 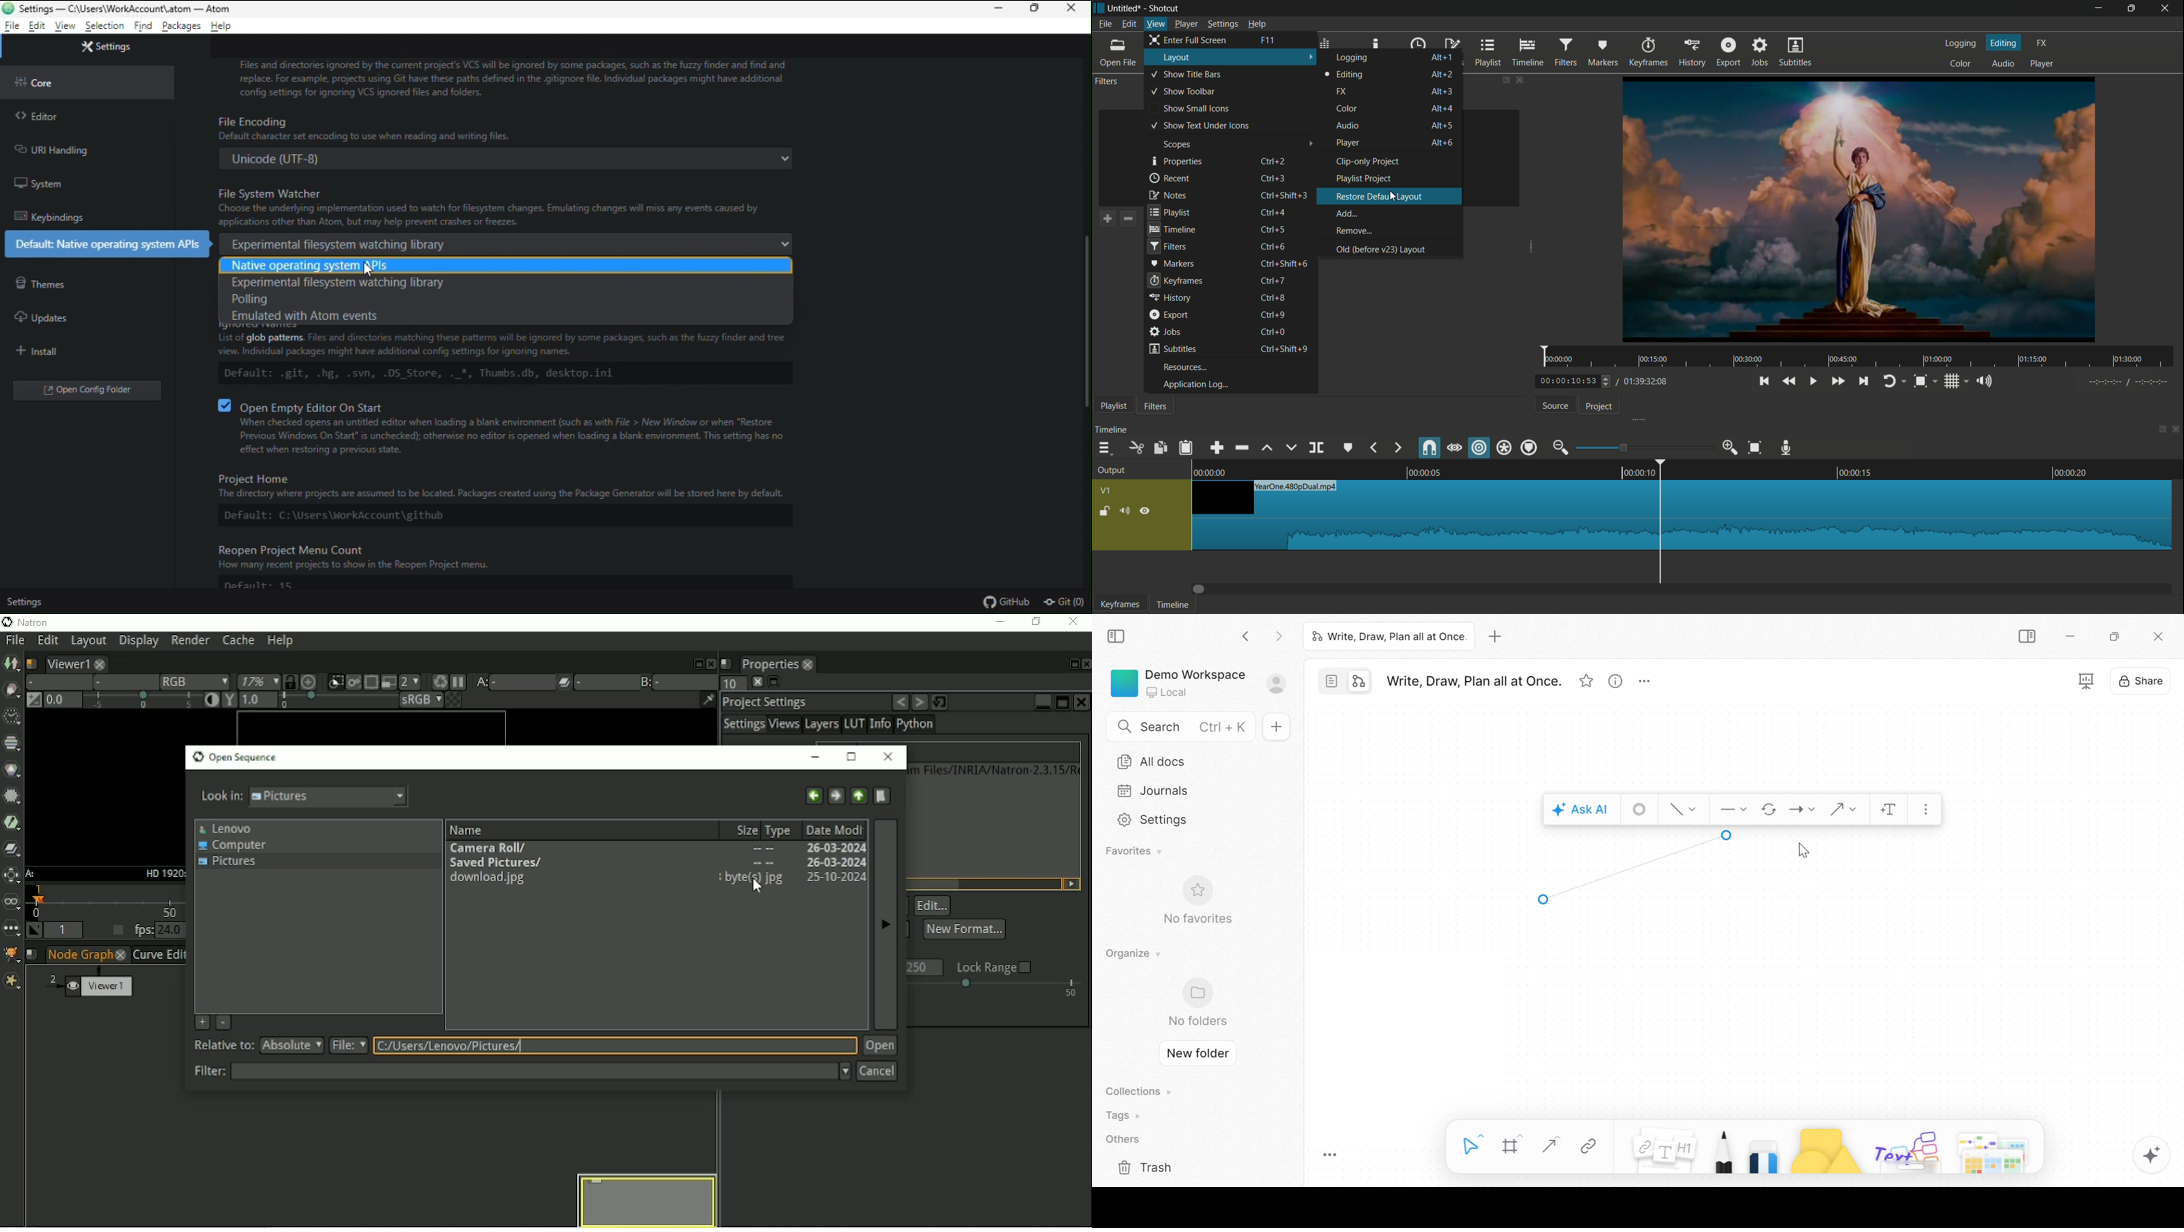 I want to click on keyboard shortcut, so click(x=1267, y=40).